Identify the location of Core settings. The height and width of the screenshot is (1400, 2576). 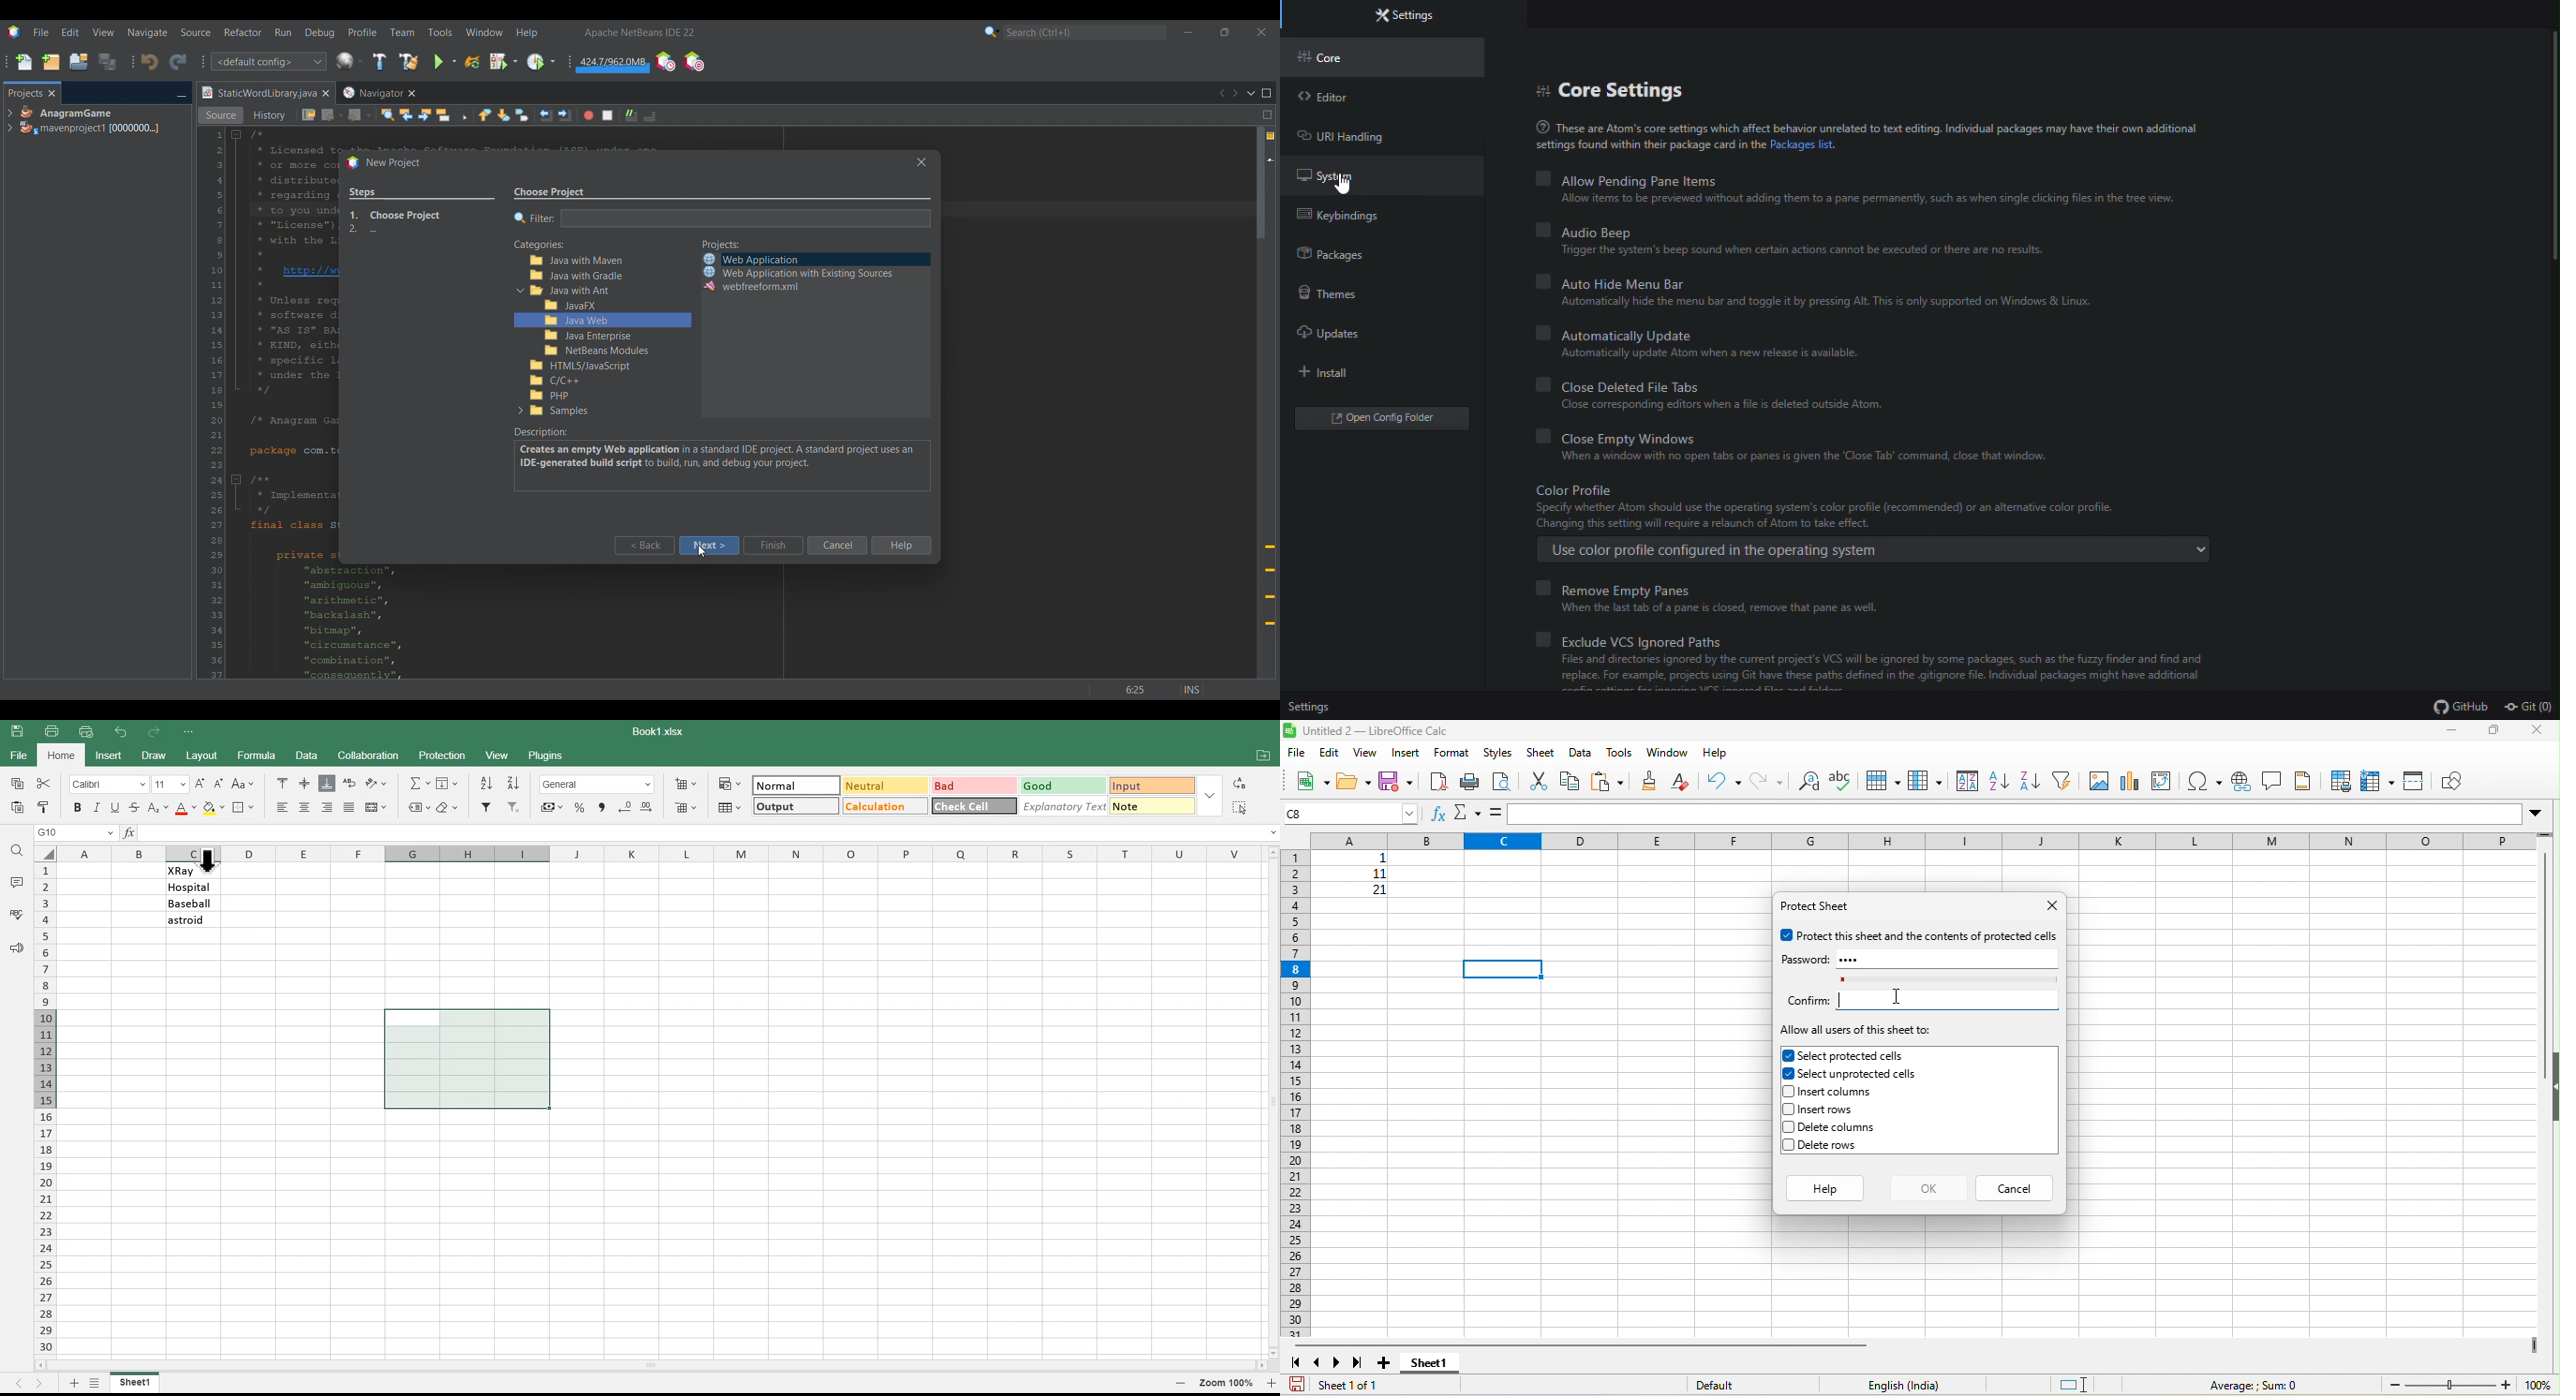
(1621, 87).